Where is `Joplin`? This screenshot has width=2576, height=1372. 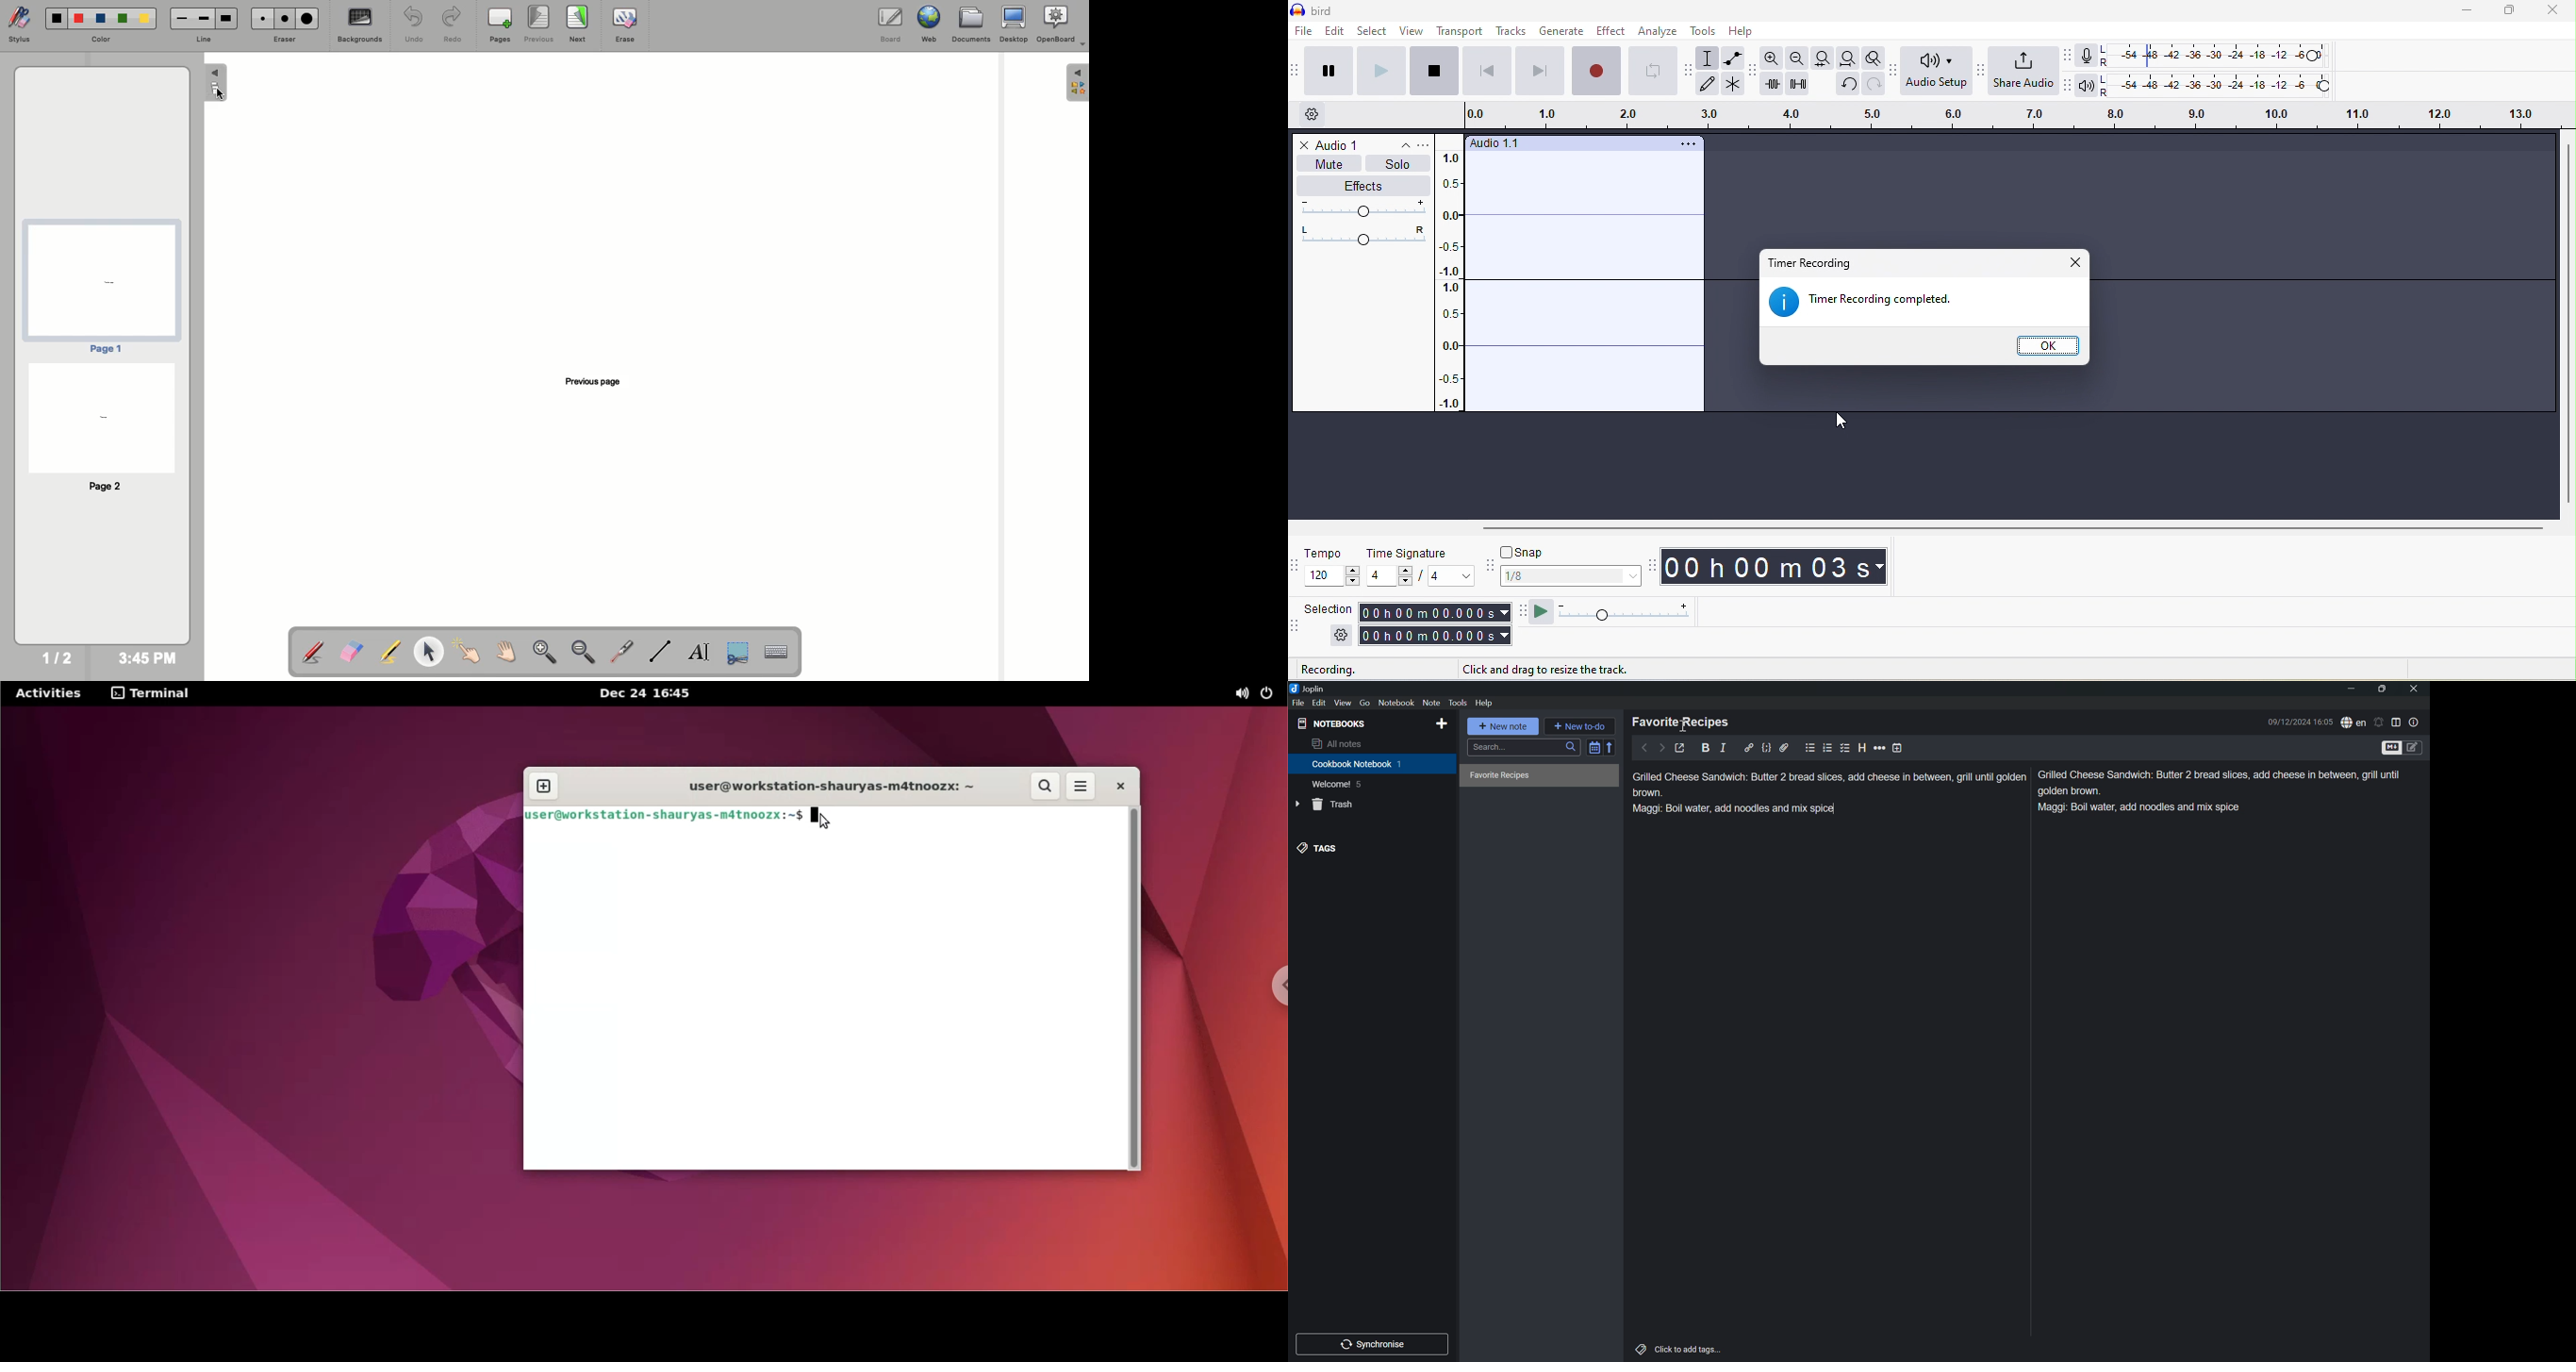
Joplin is located at coordinates (1308, 687).